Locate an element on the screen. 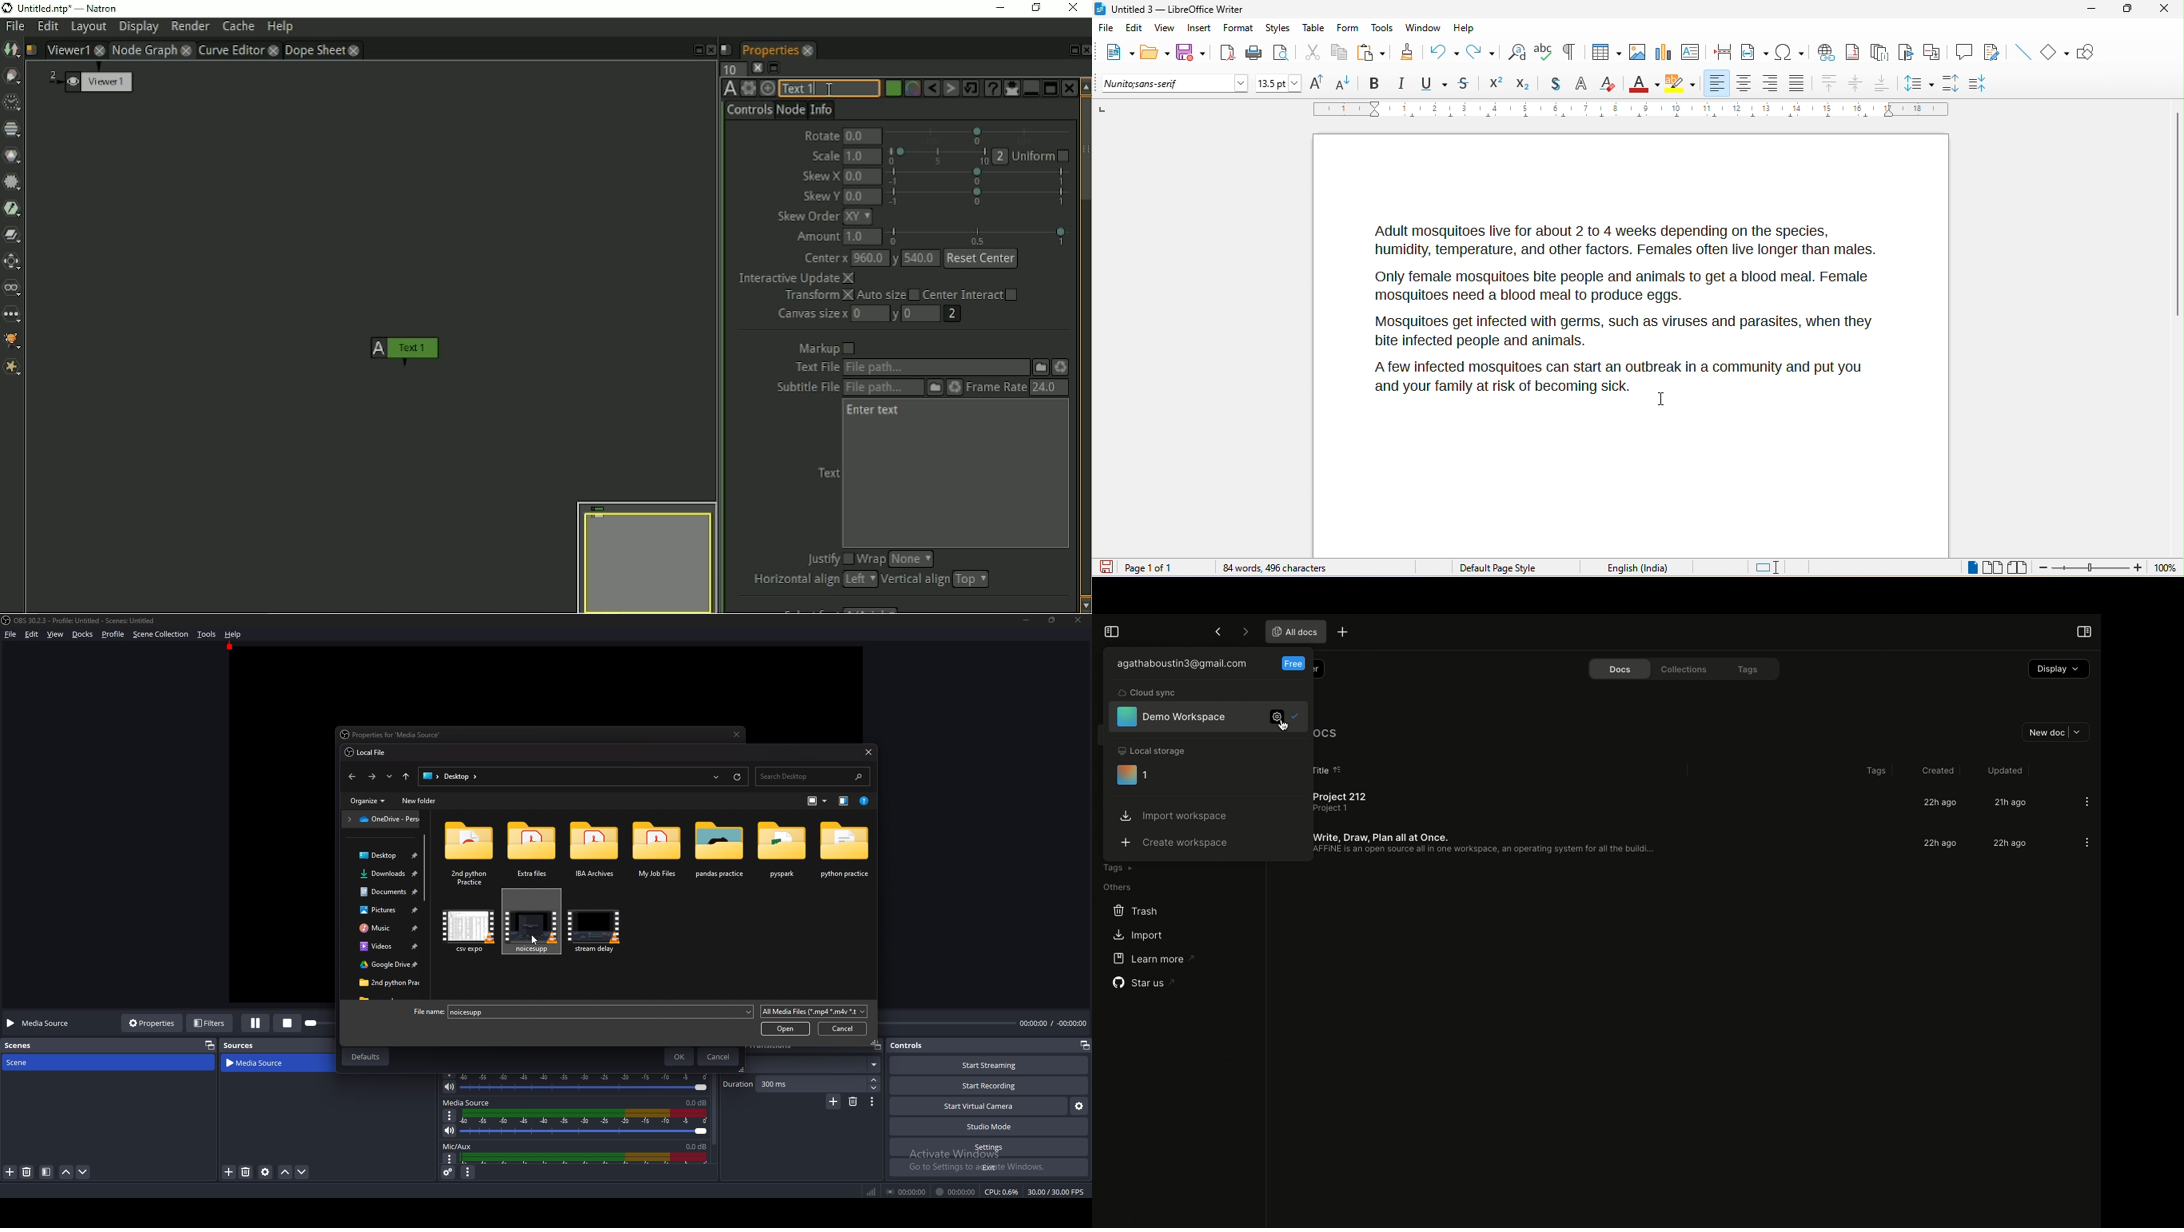 Image resolution: width=2184 pixels, height=1232 pixels. GMIC is located at coordinates (14, 340).